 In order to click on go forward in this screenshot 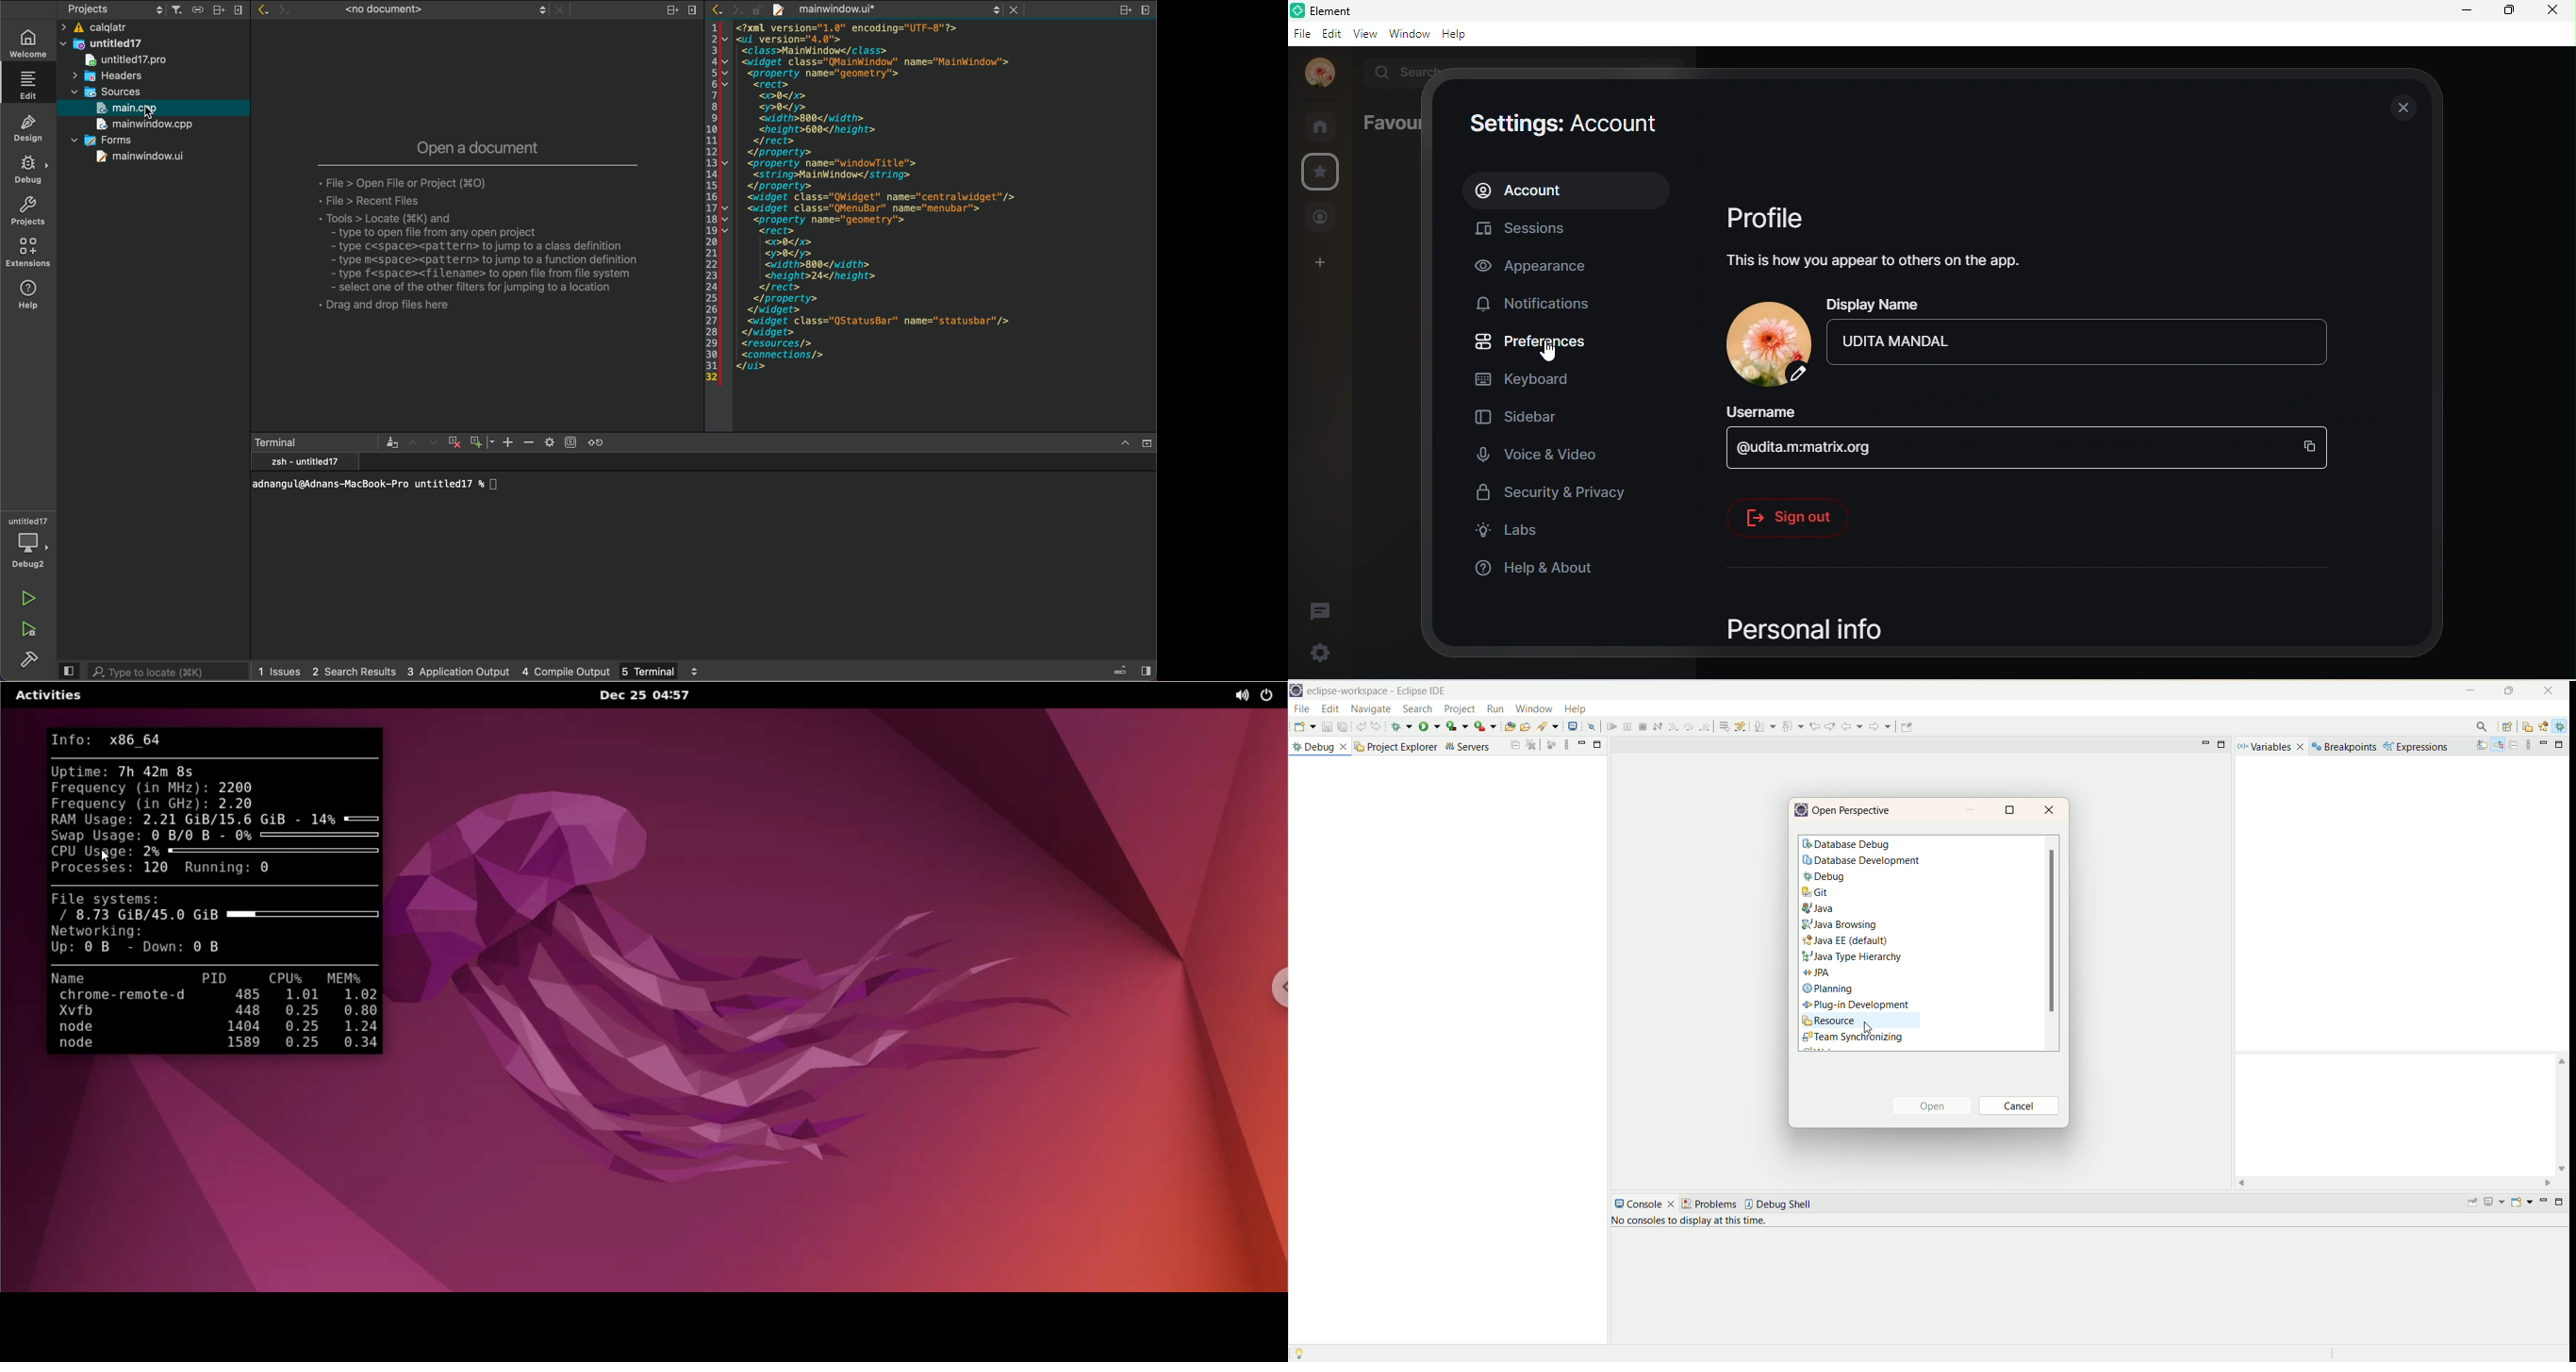, I will do `click(736, 10)`.